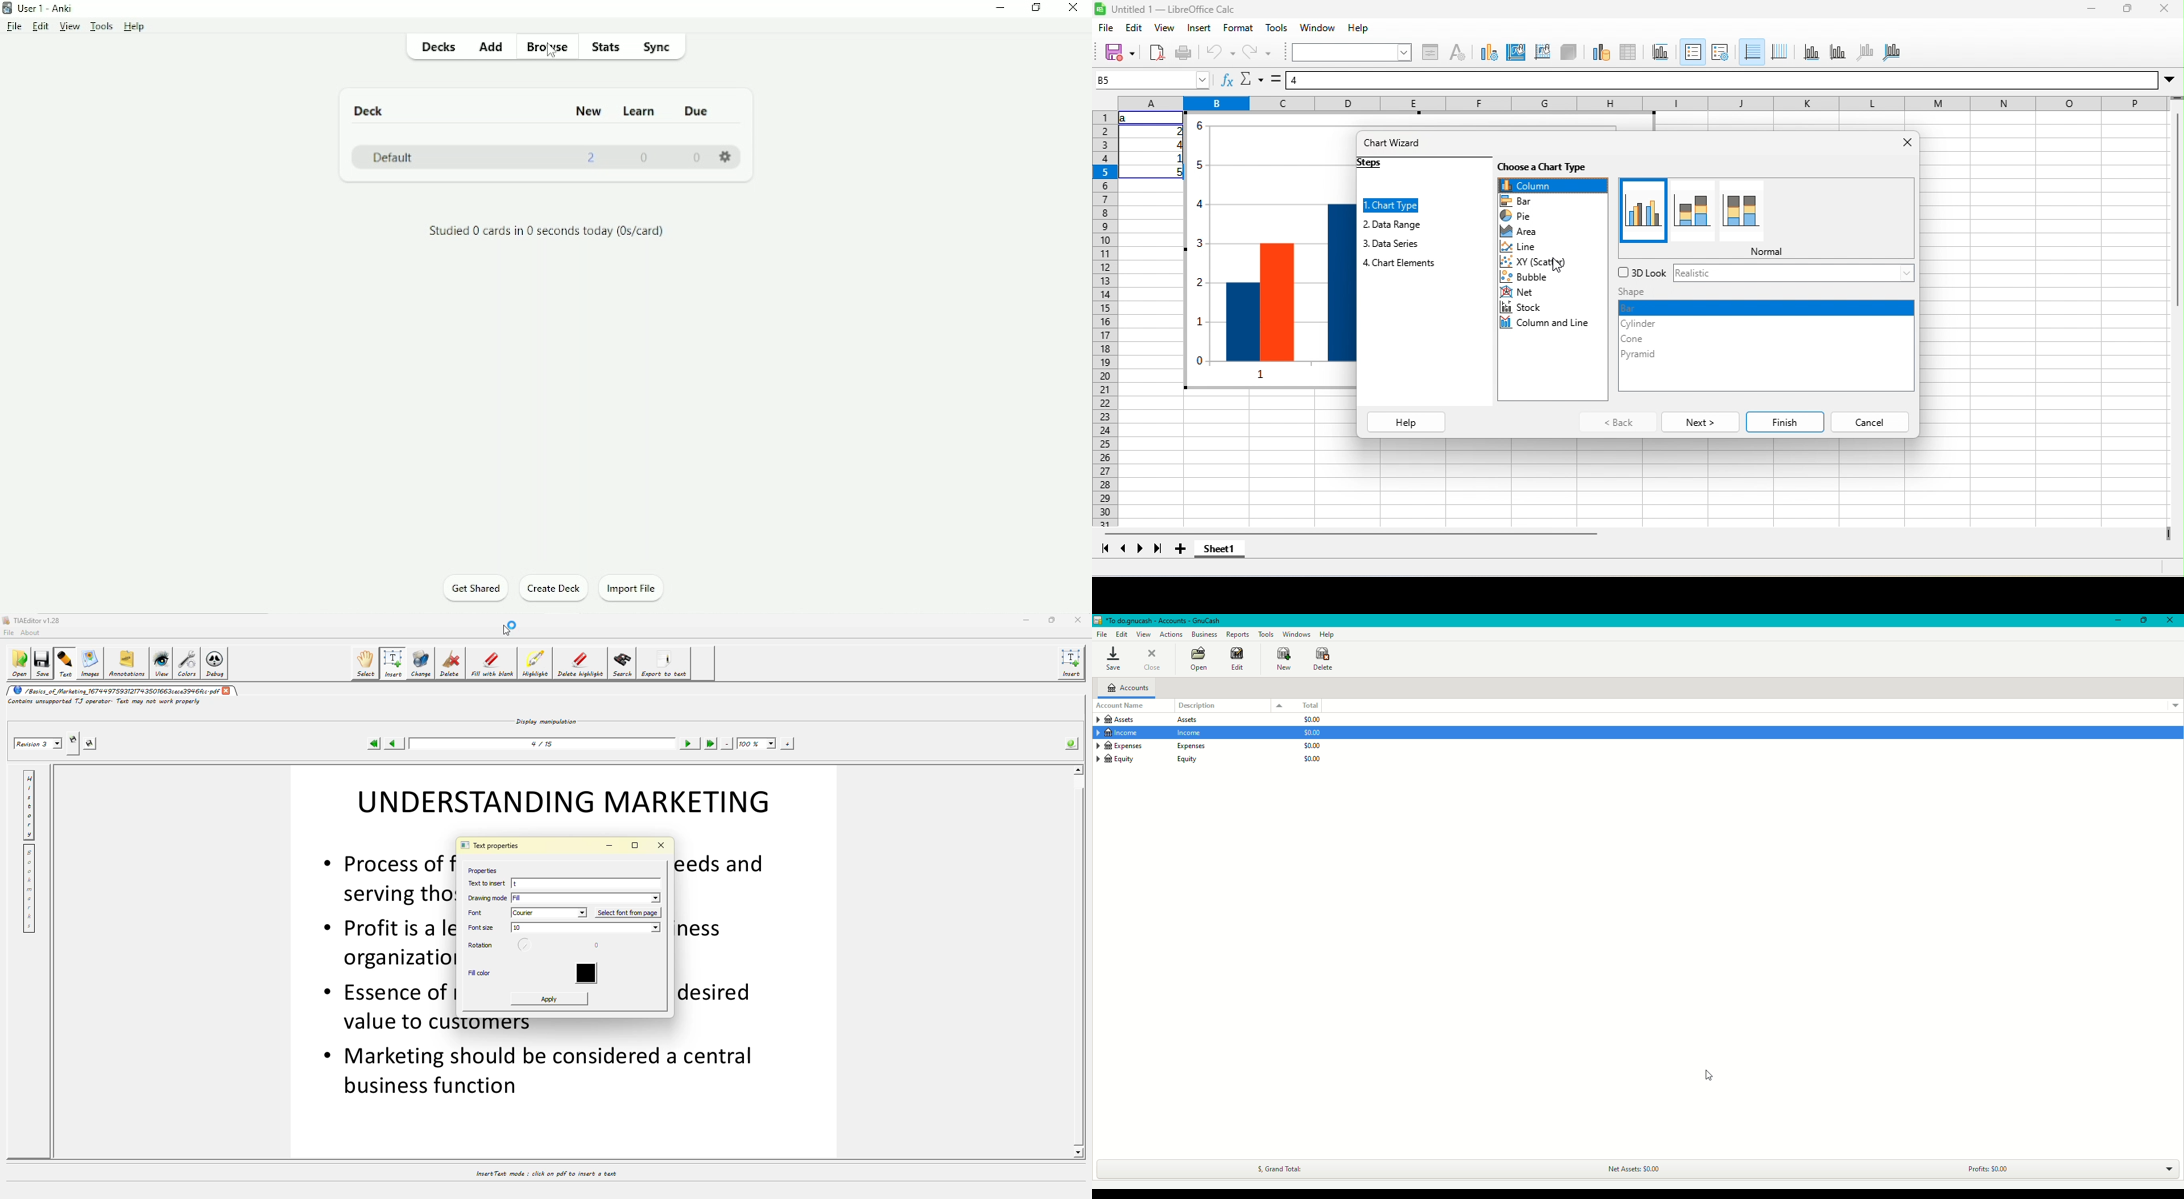 Image resolution: width=2184 pixels, height=1204 pixels. Describe the element at coordinates (1165, 28) in the screenshot. I see `view` at that location.